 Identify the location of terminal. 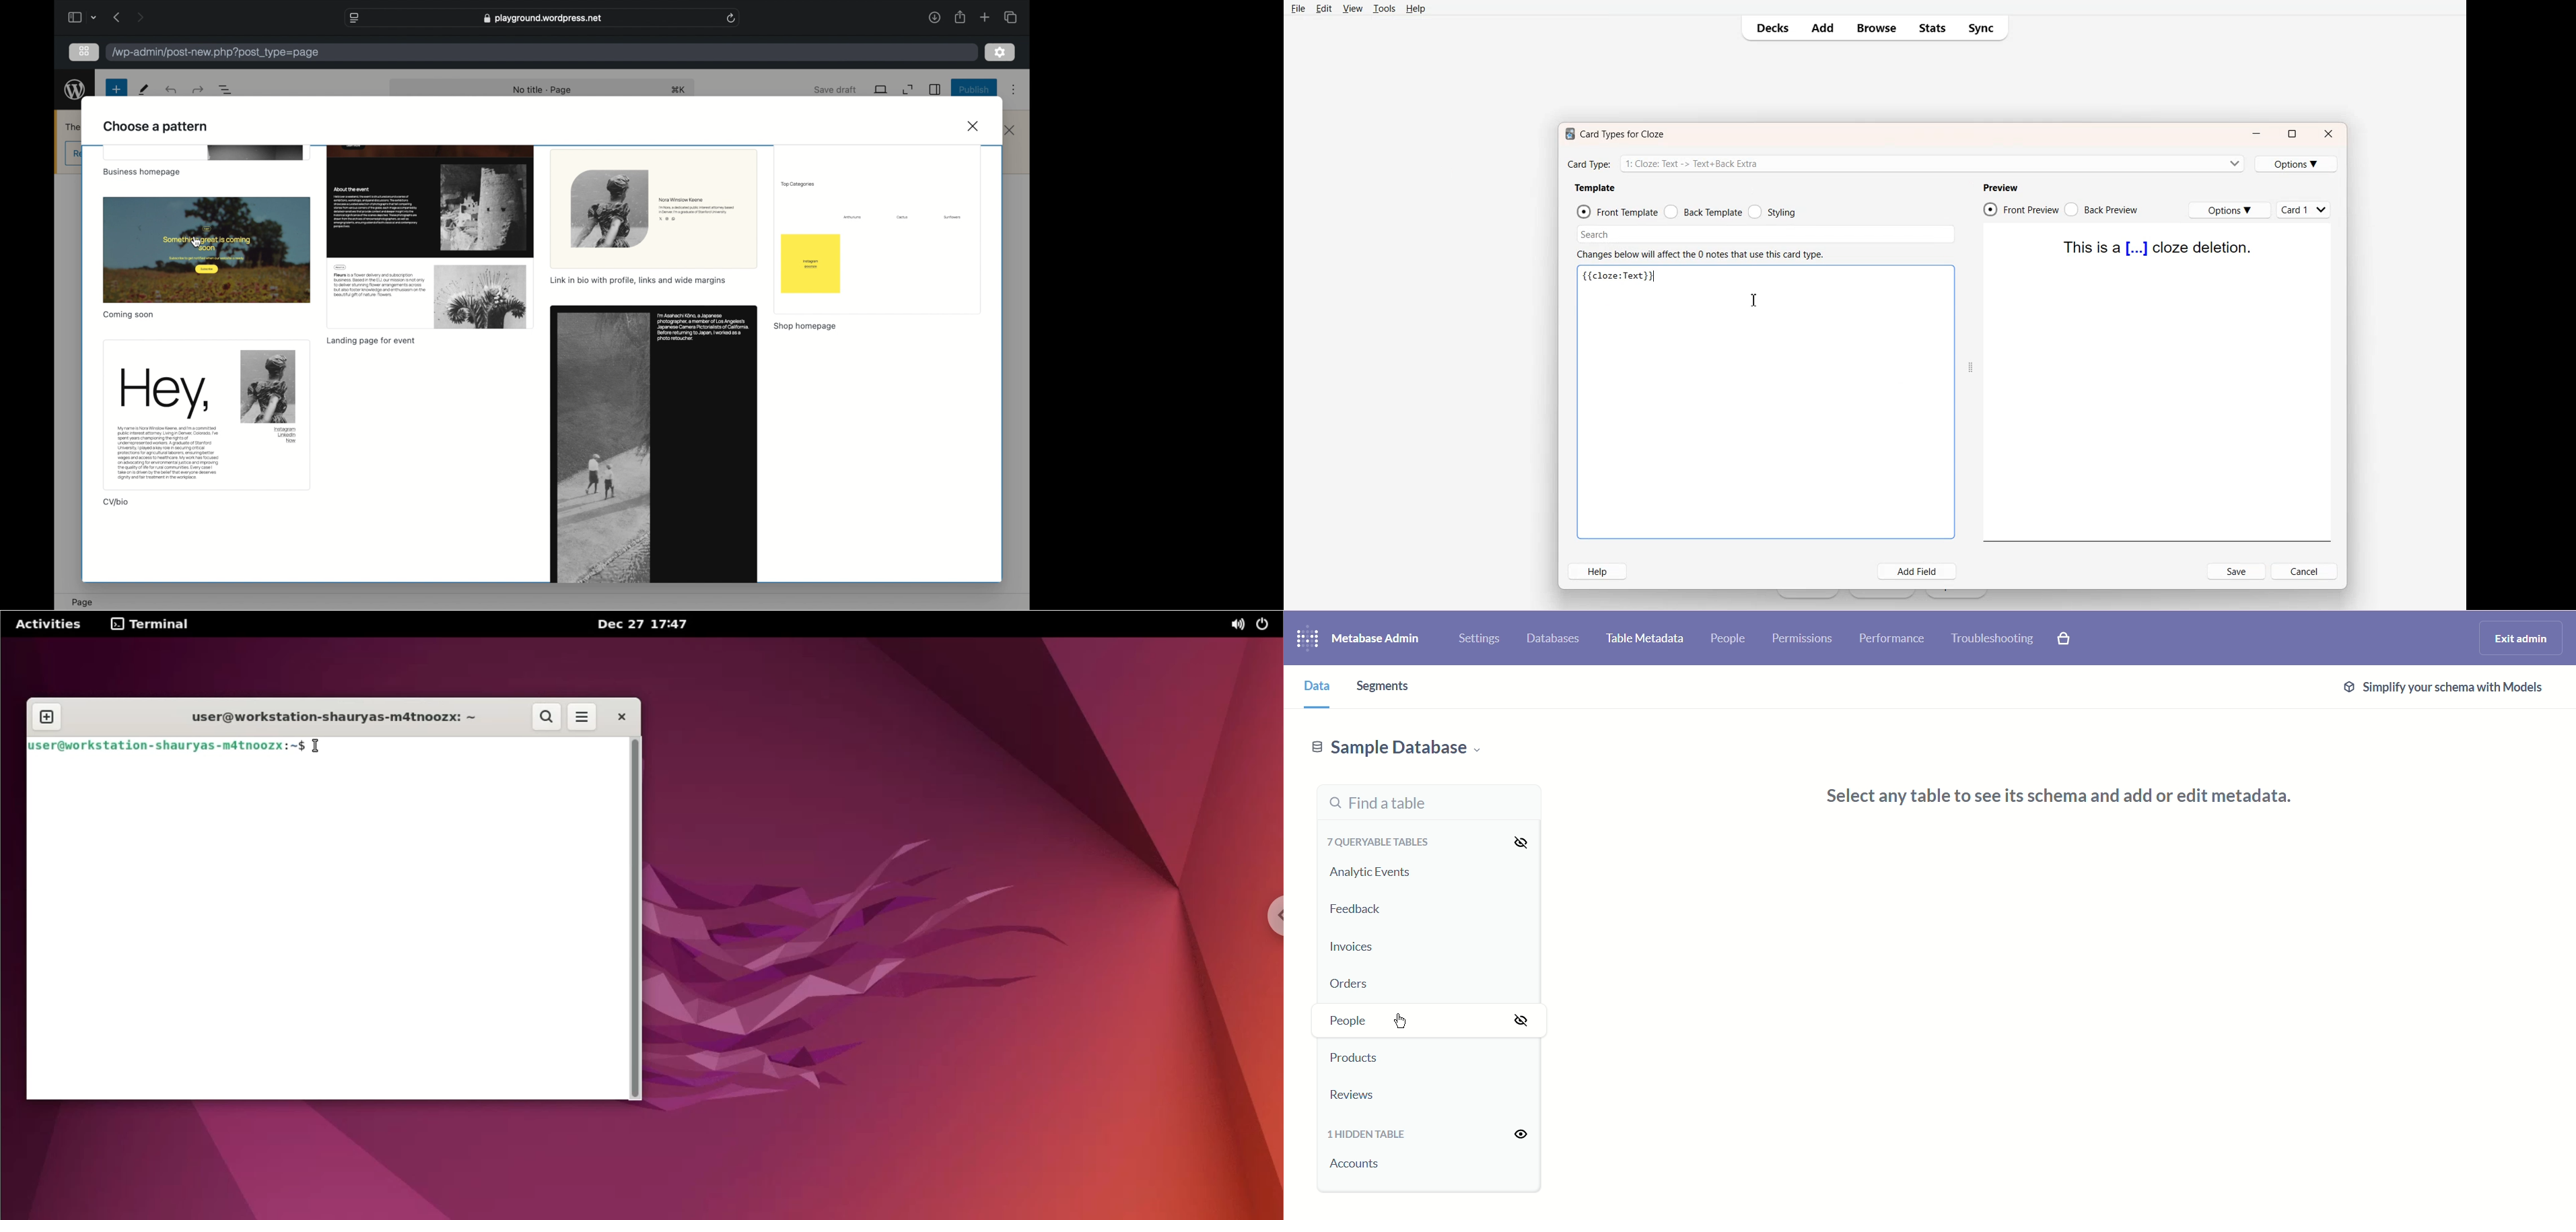
(154, 624).